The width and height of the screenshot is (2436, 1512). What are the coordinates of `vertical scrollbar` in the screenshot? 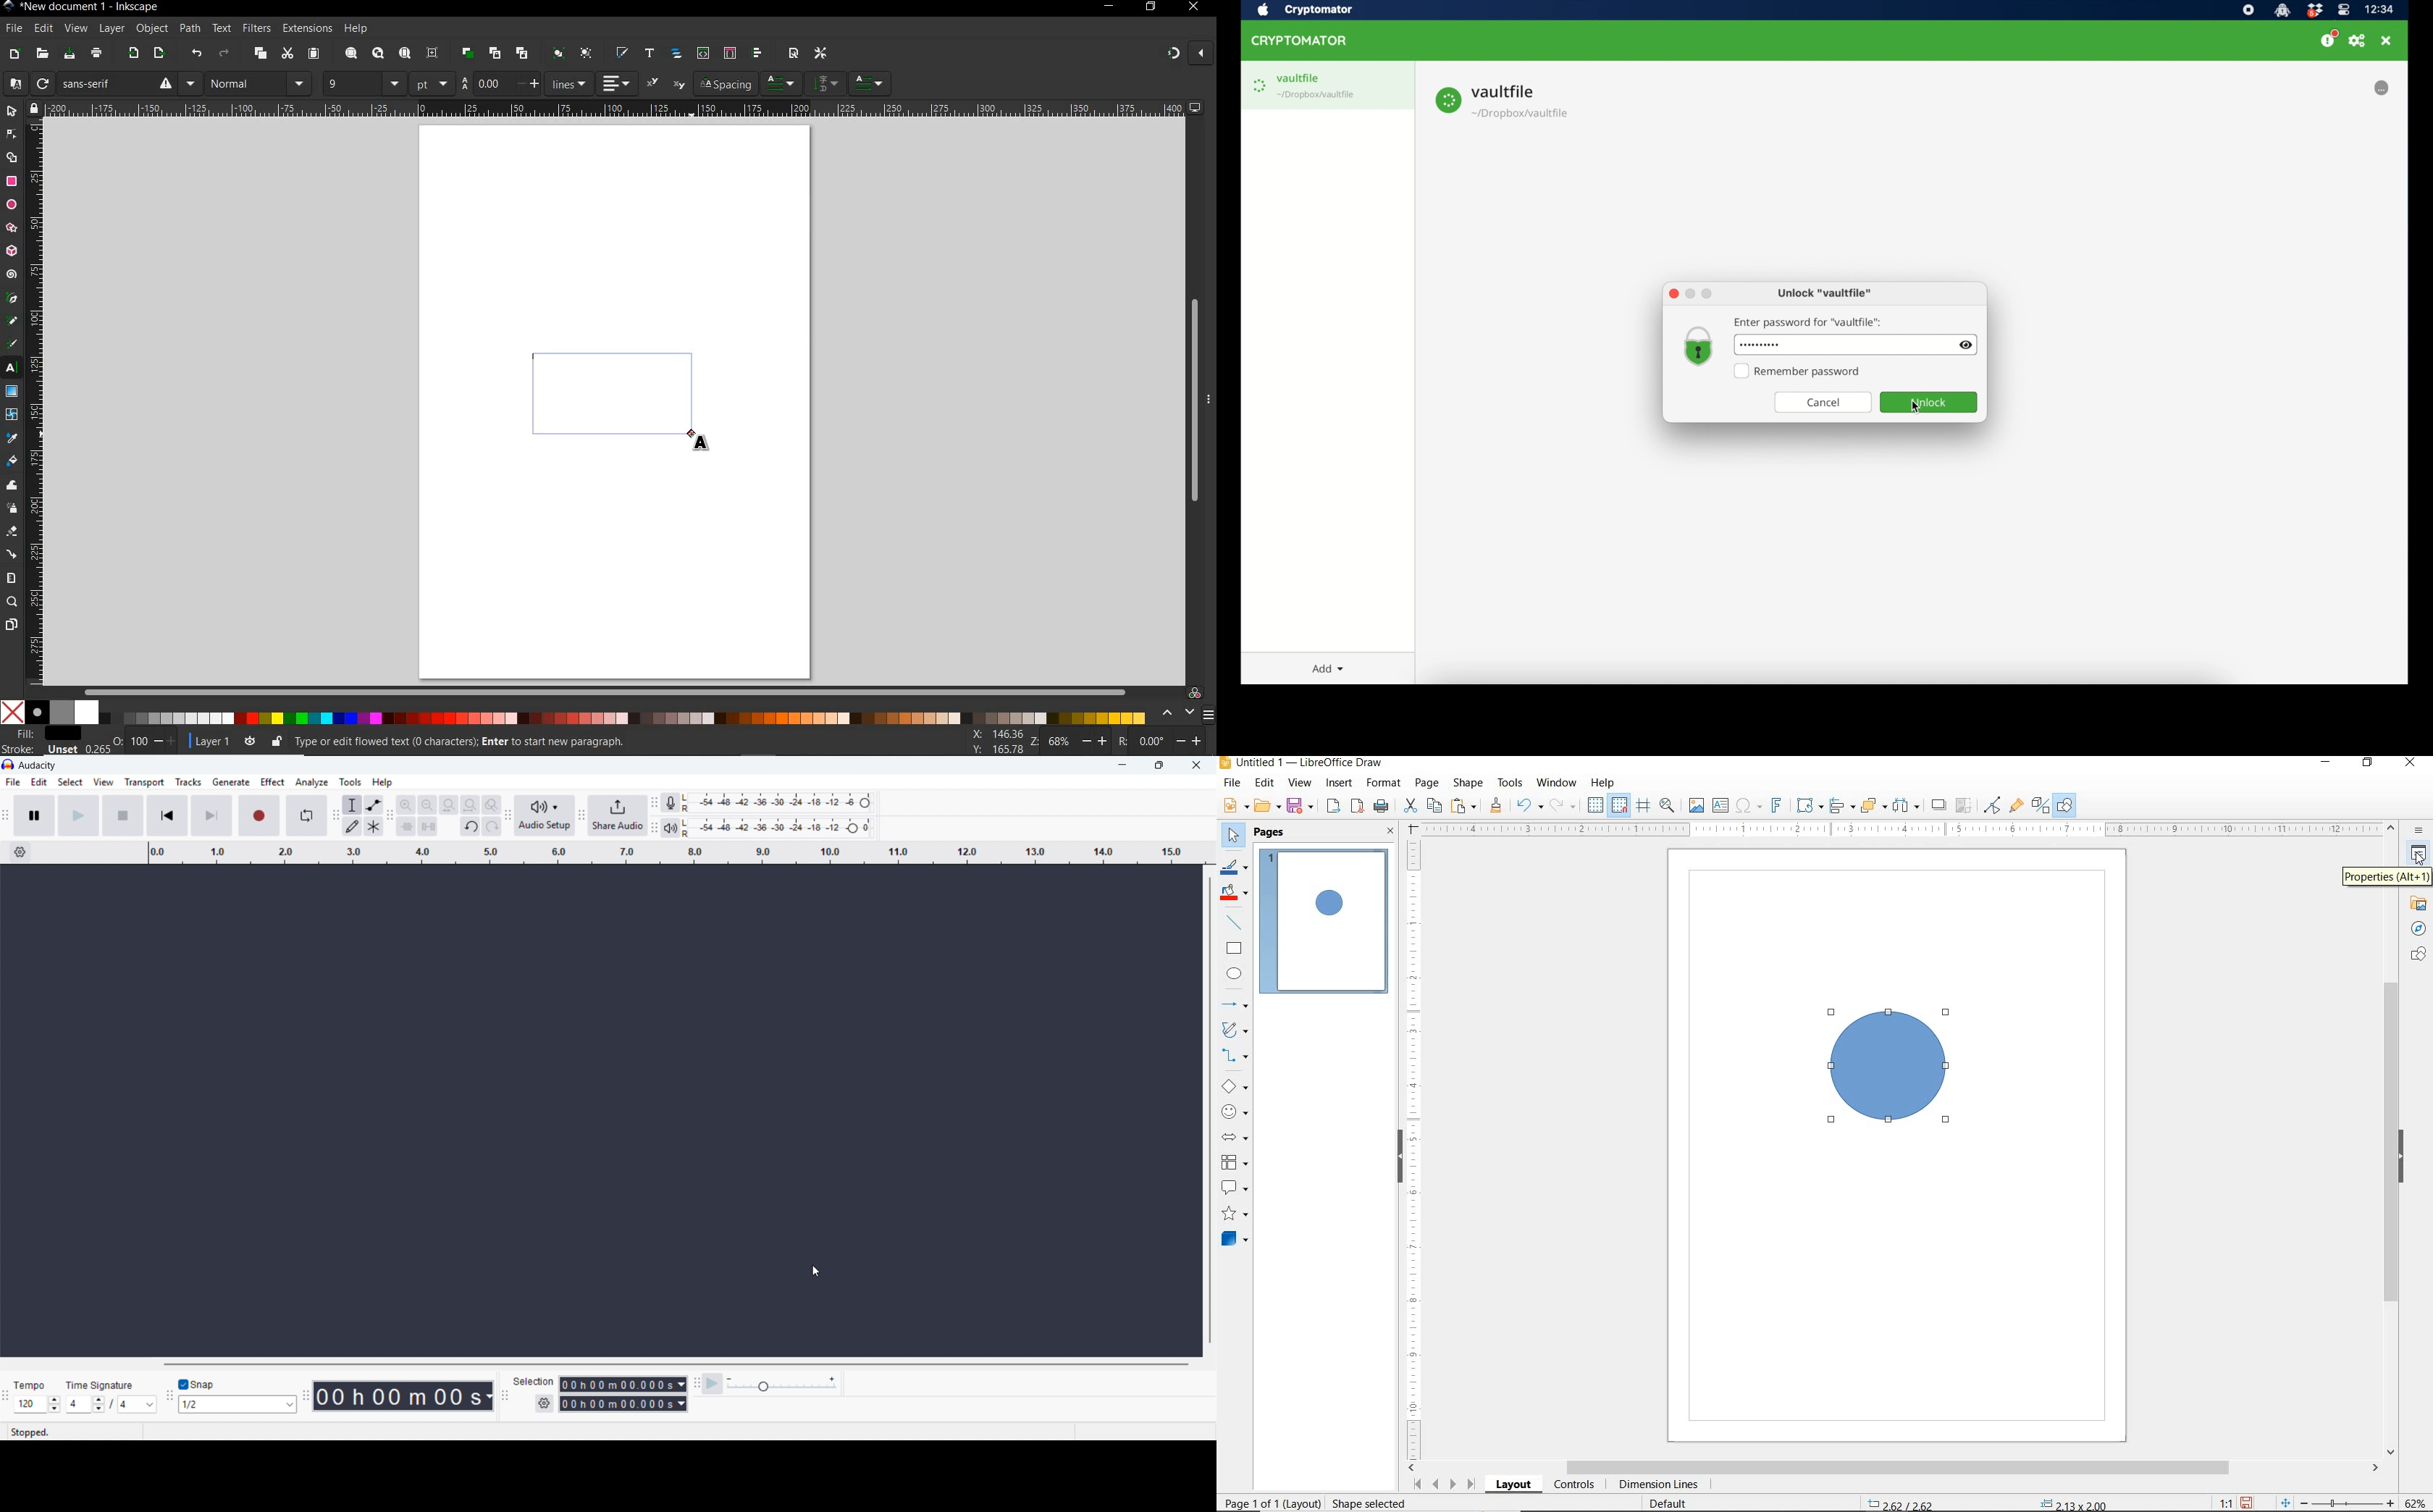 It's located at (1209, 1111).